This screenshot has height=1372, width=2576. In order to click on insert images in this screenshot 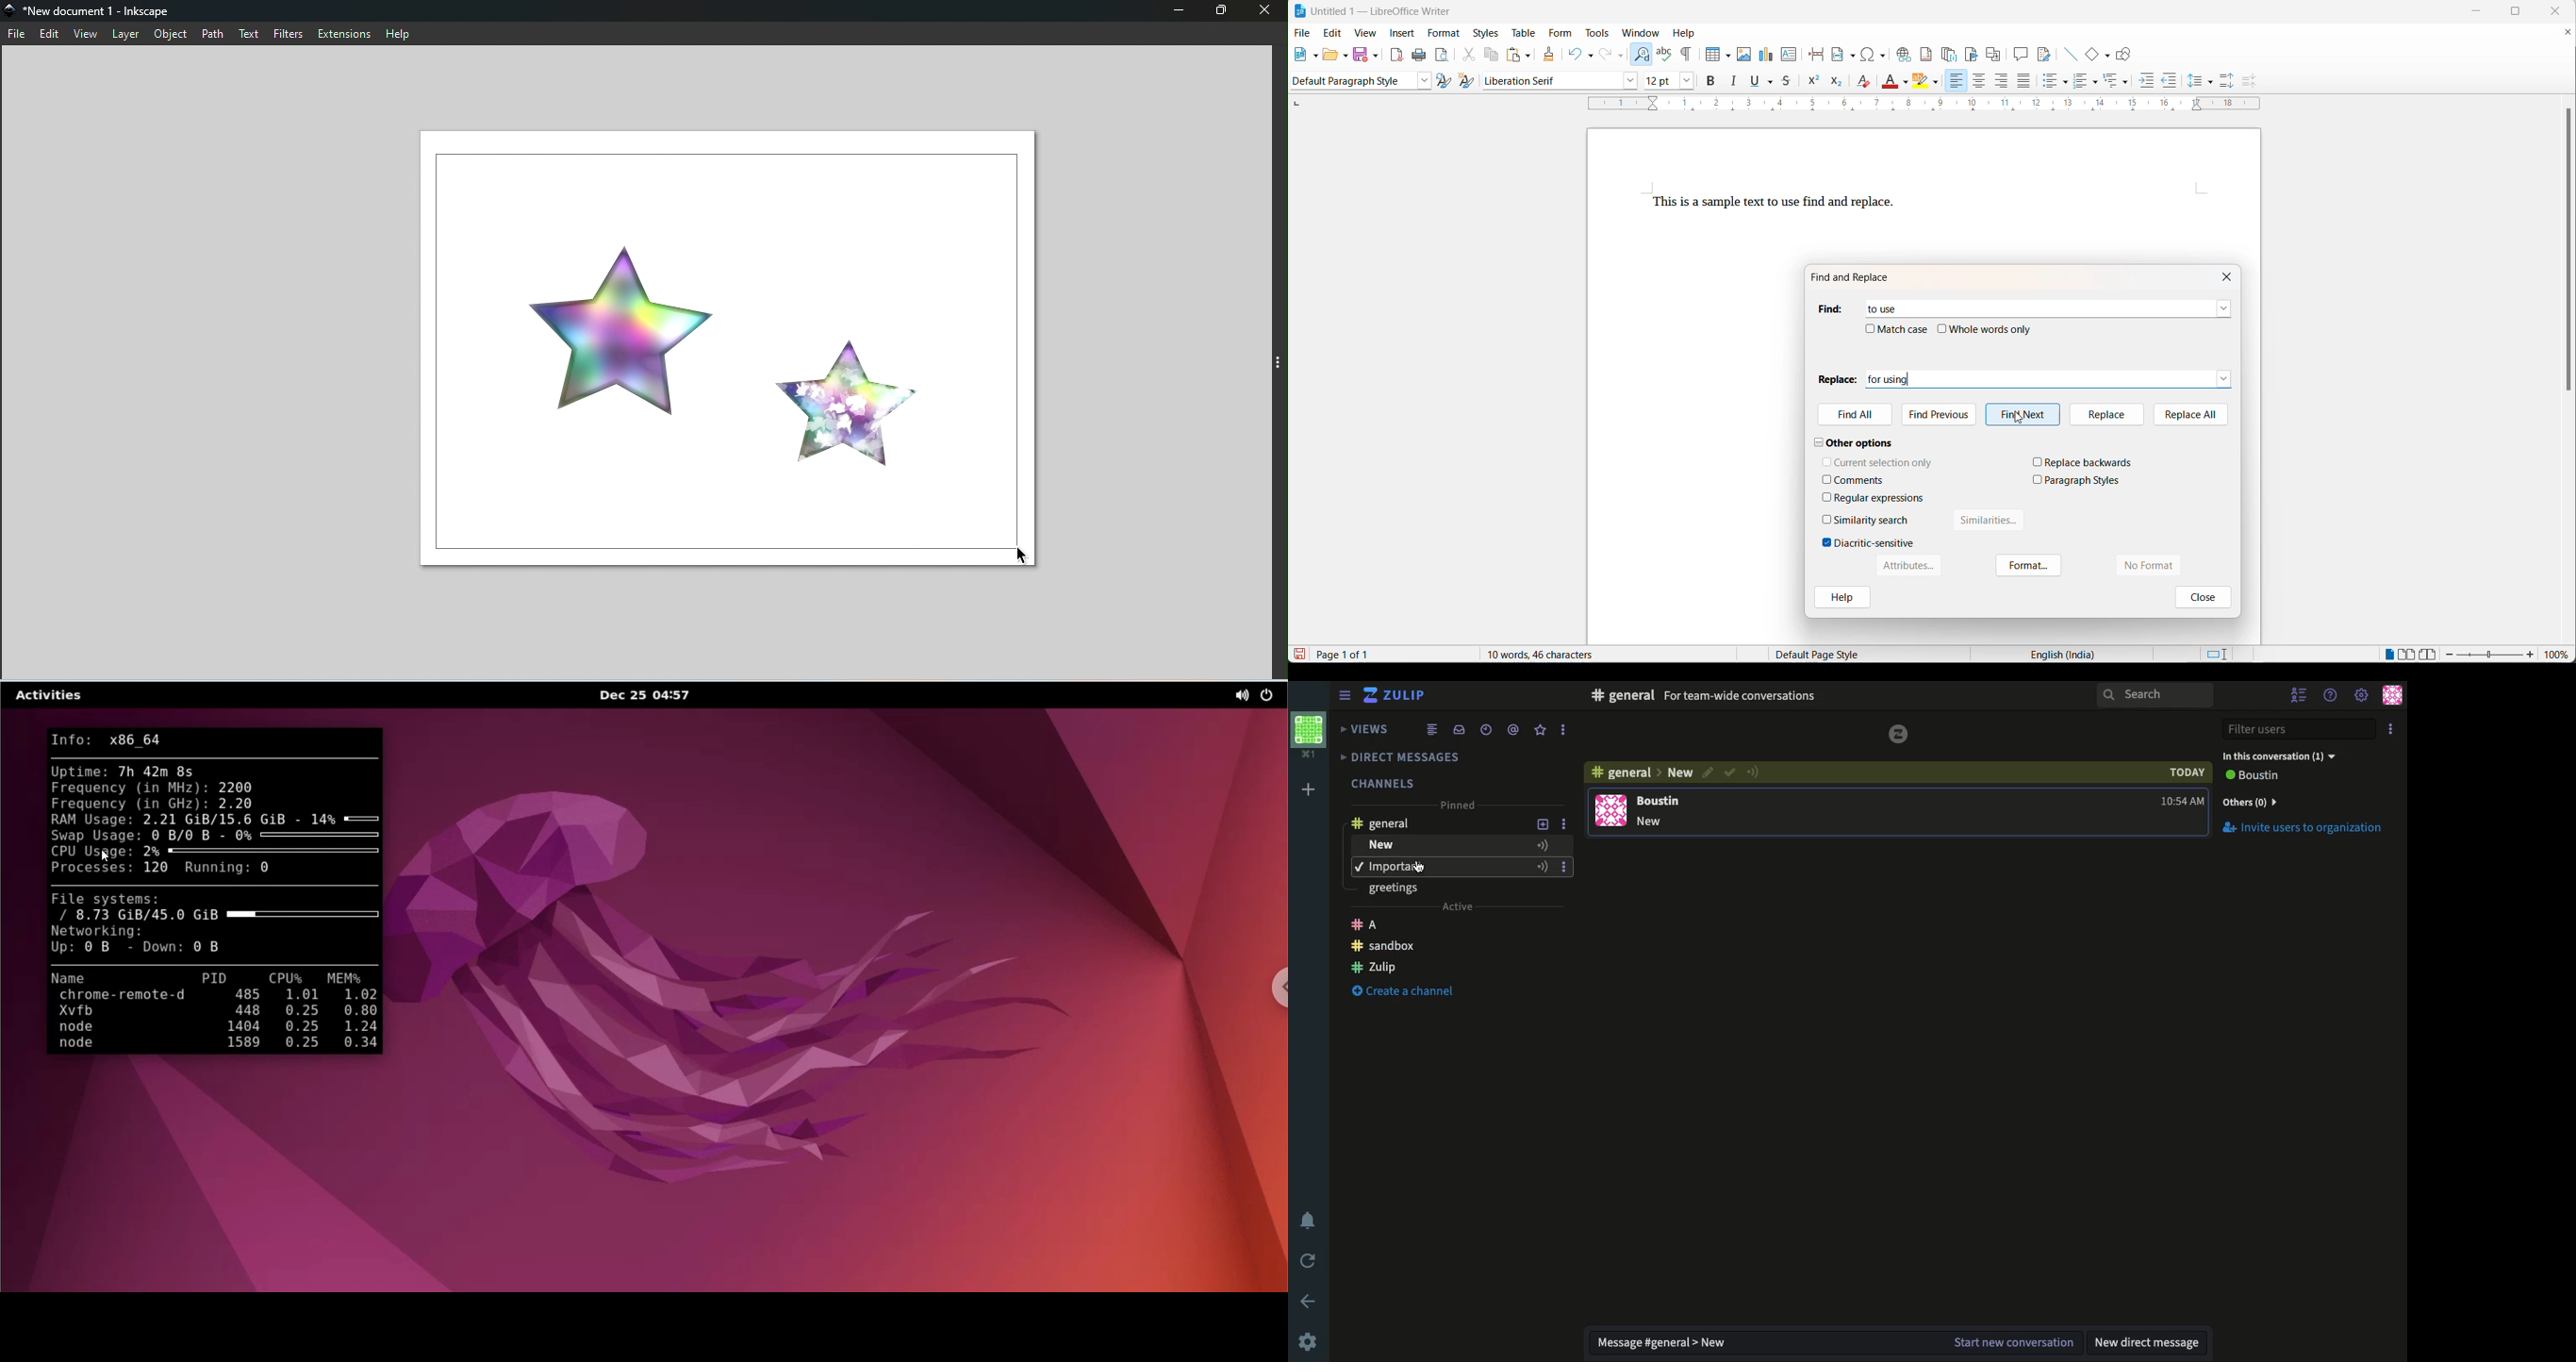, I will do `click(1745, 49)`.